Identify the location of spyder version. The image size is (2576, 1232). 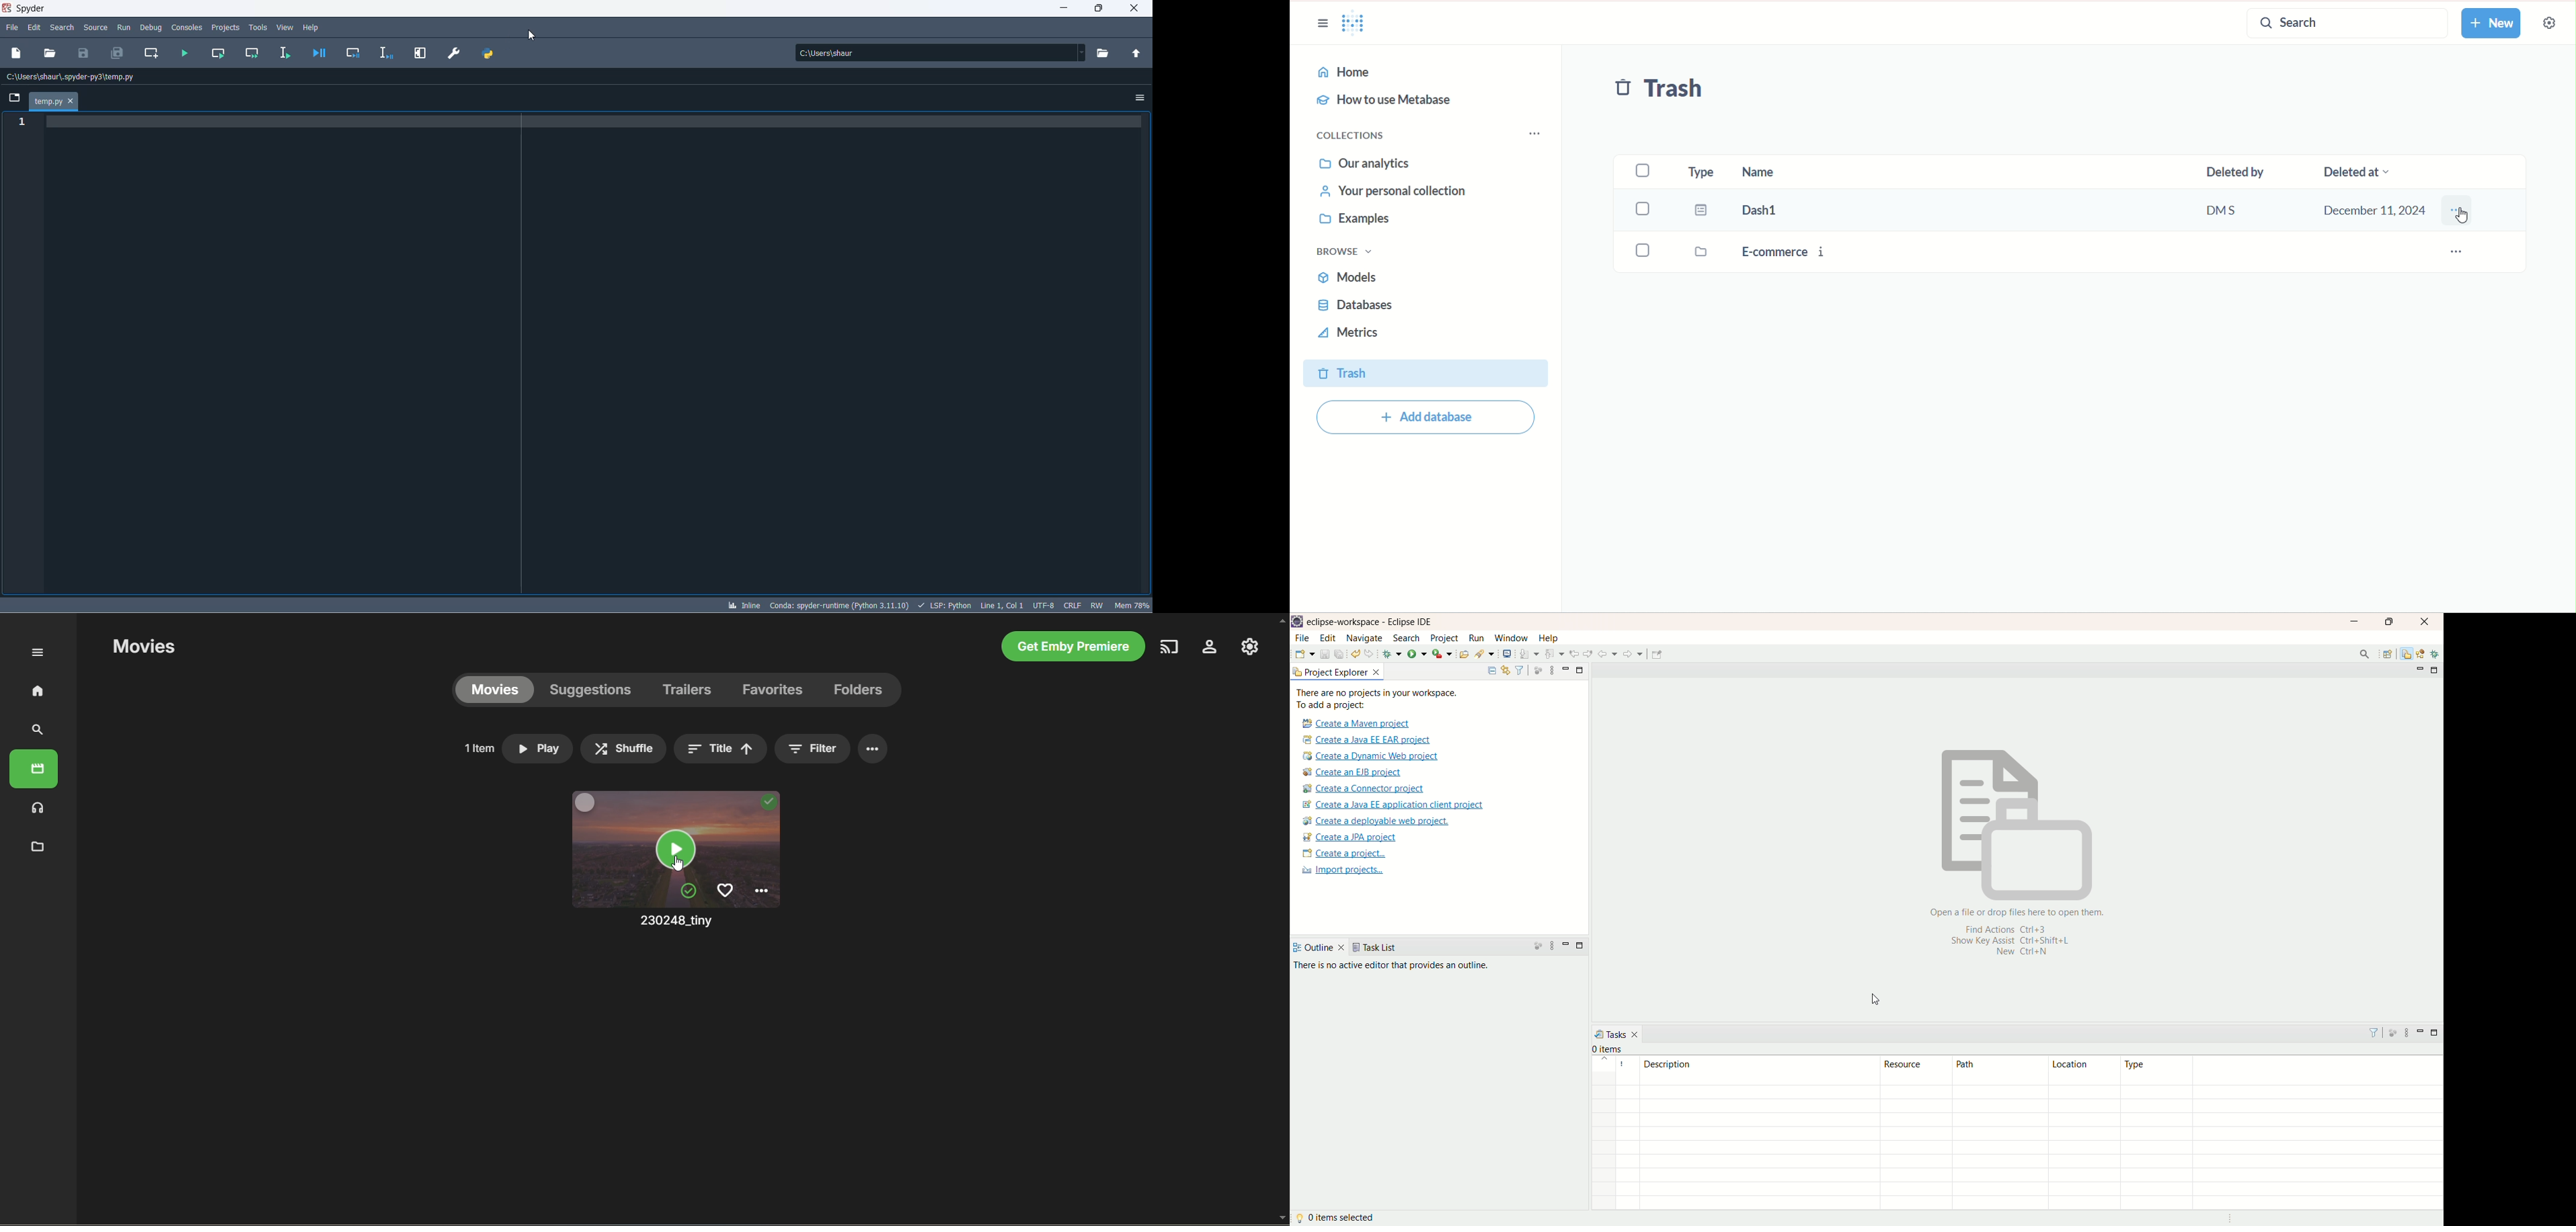
(842, 603).